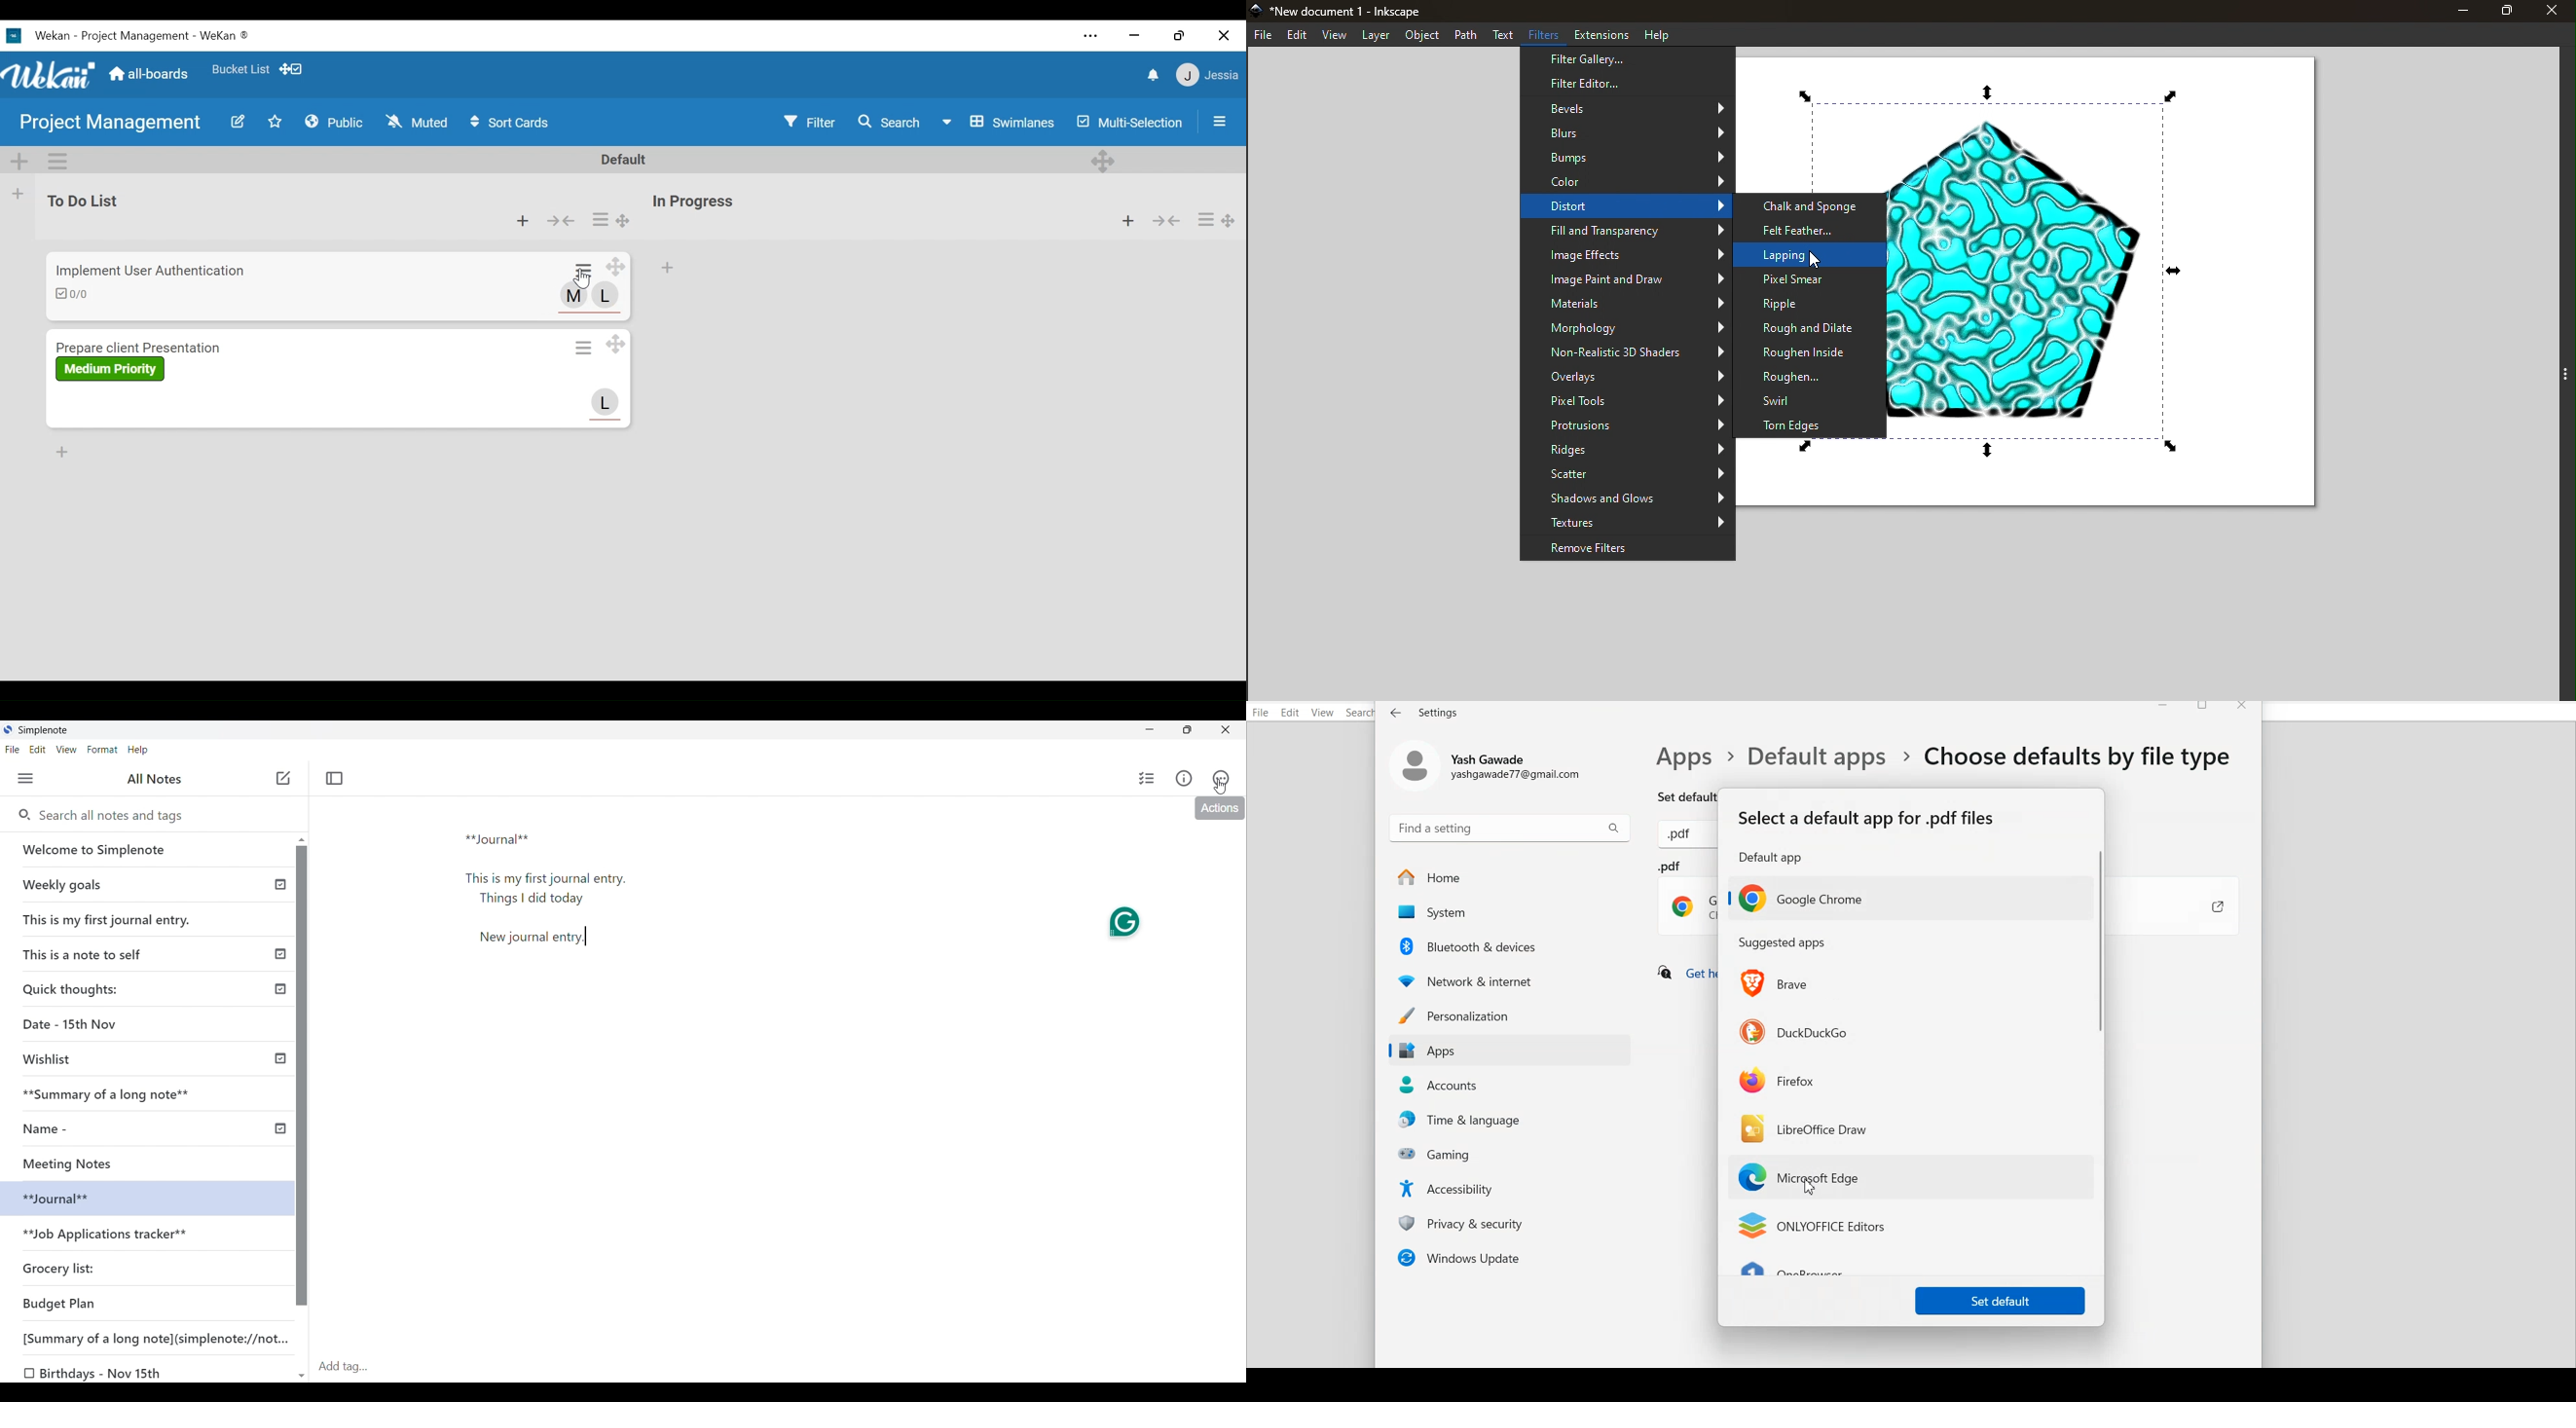  Describe the element at coordinates (293, 68) in the screenshot. I see `Show desktop drag handles` at that location.